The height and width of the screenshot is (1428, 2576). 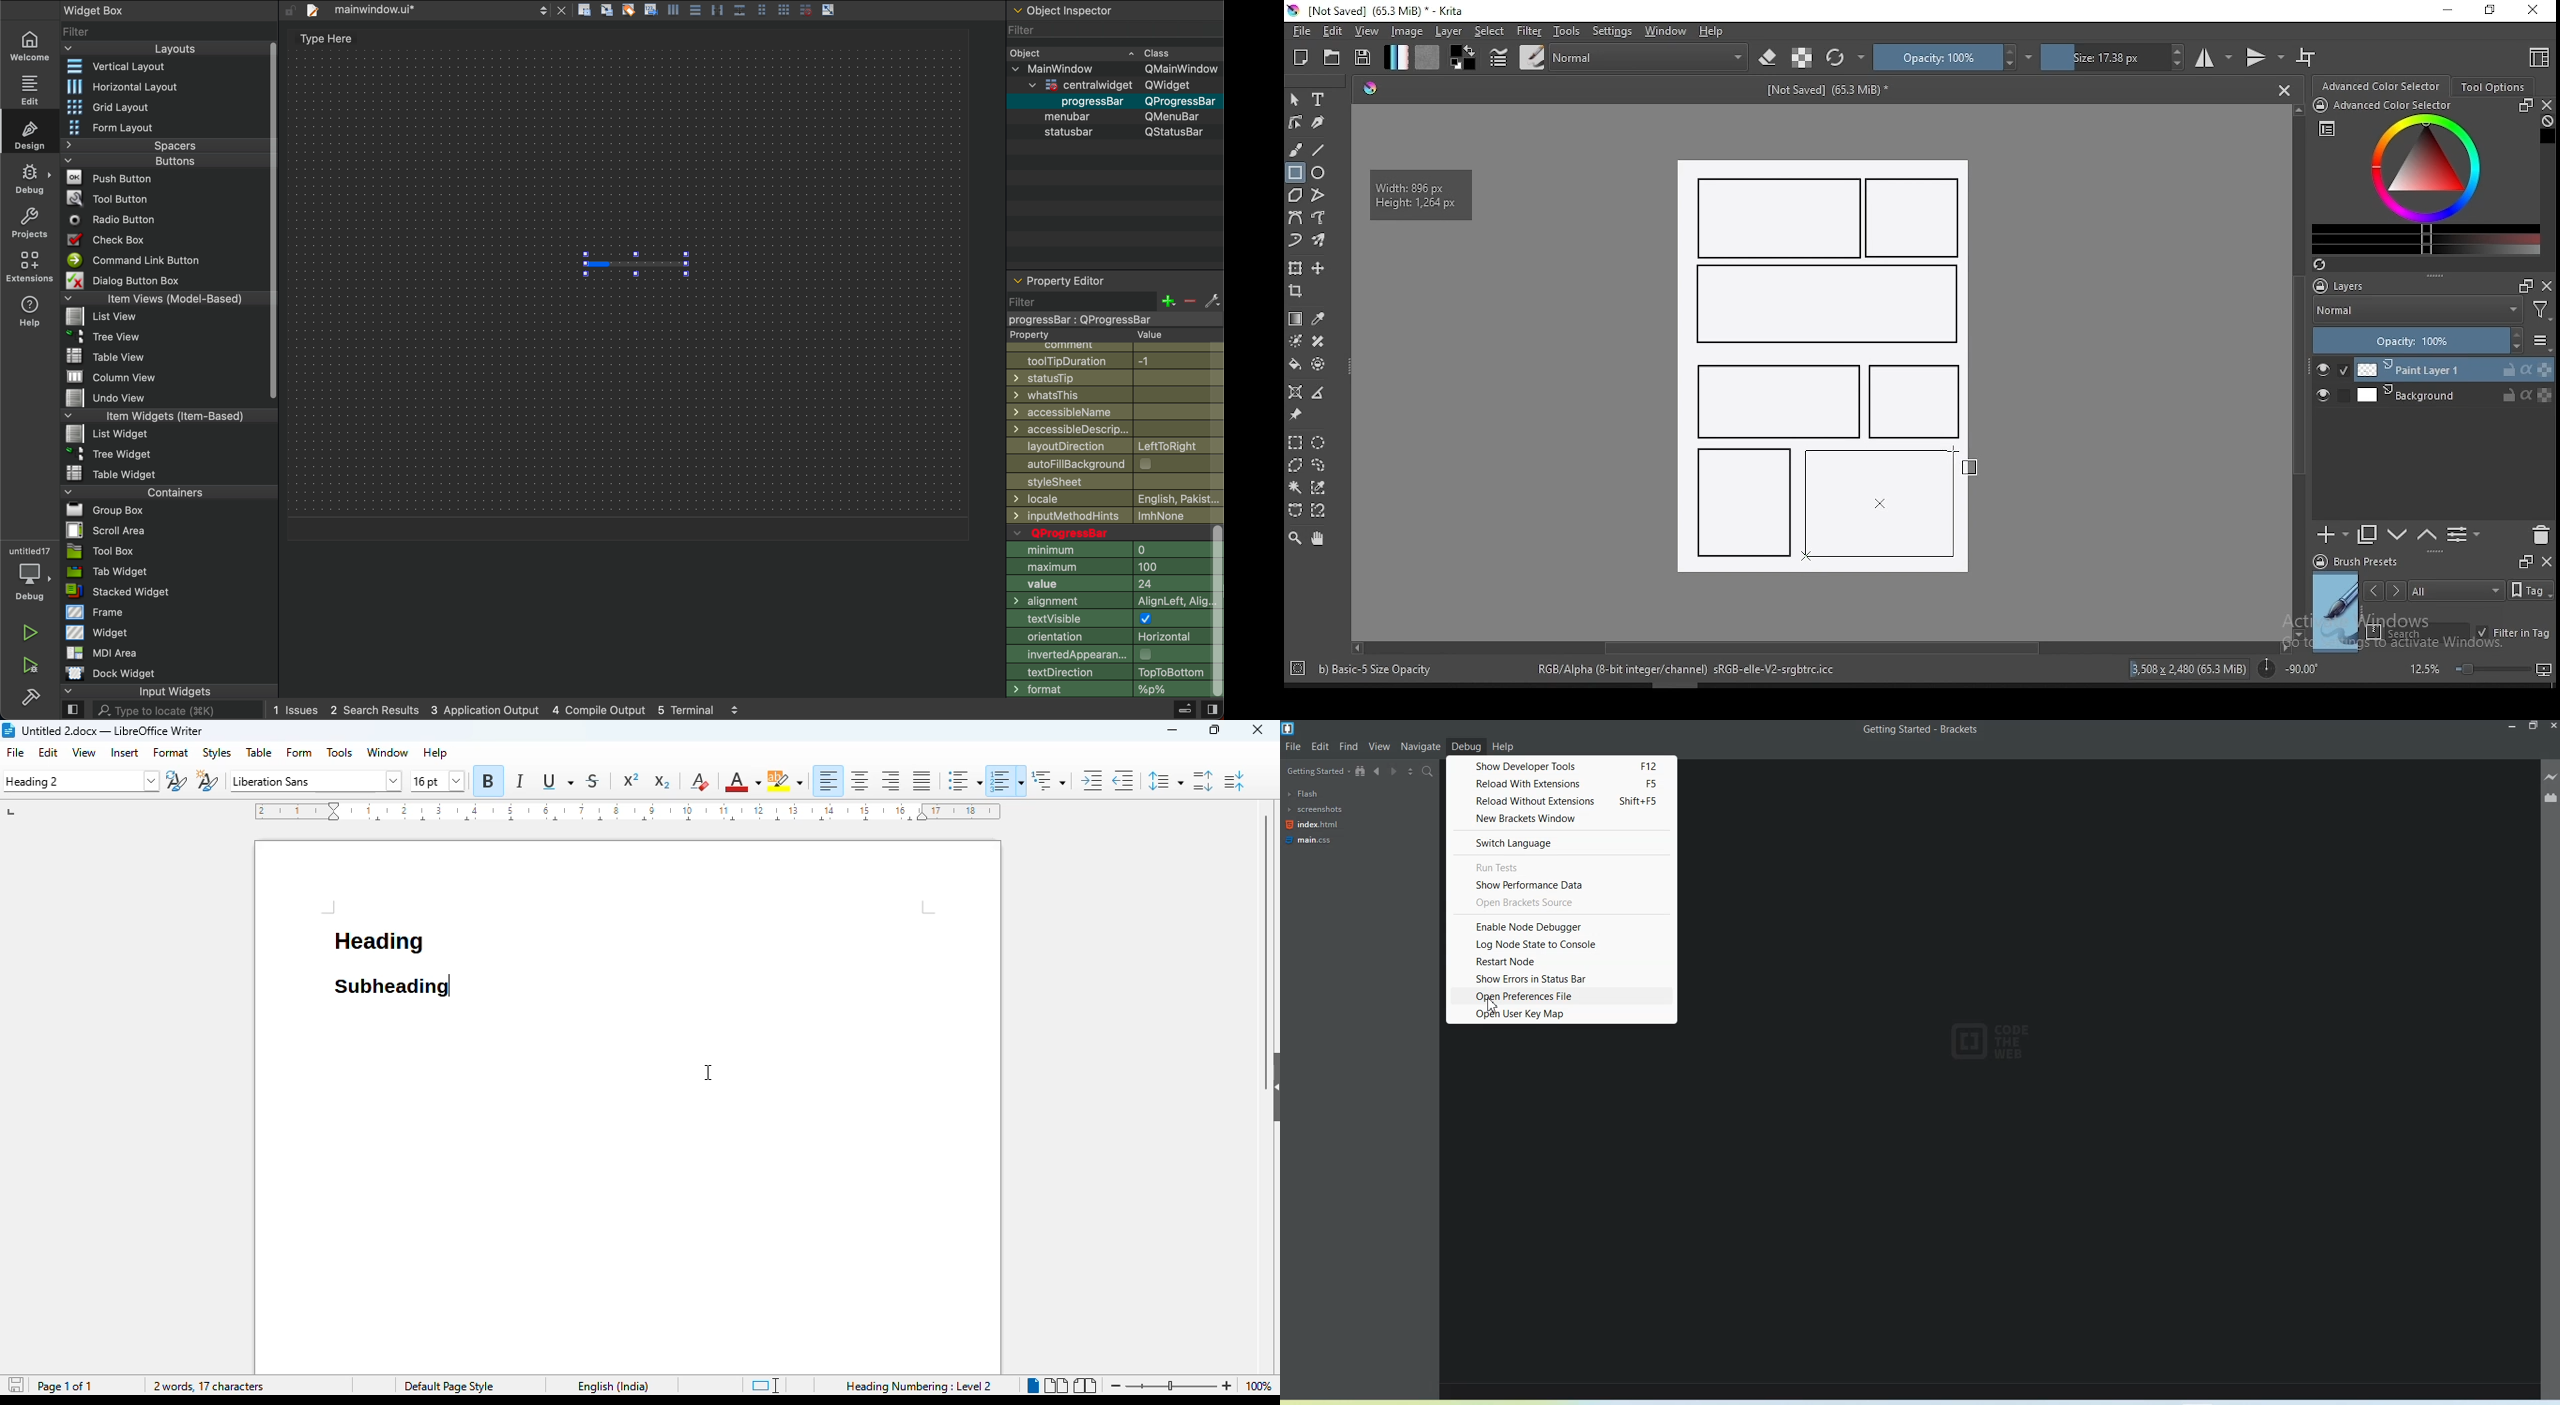 What do you see at coordinates (1258, 1386) in the screenshot?
I see `zoom factor` at bounding box center [1258, 1386].